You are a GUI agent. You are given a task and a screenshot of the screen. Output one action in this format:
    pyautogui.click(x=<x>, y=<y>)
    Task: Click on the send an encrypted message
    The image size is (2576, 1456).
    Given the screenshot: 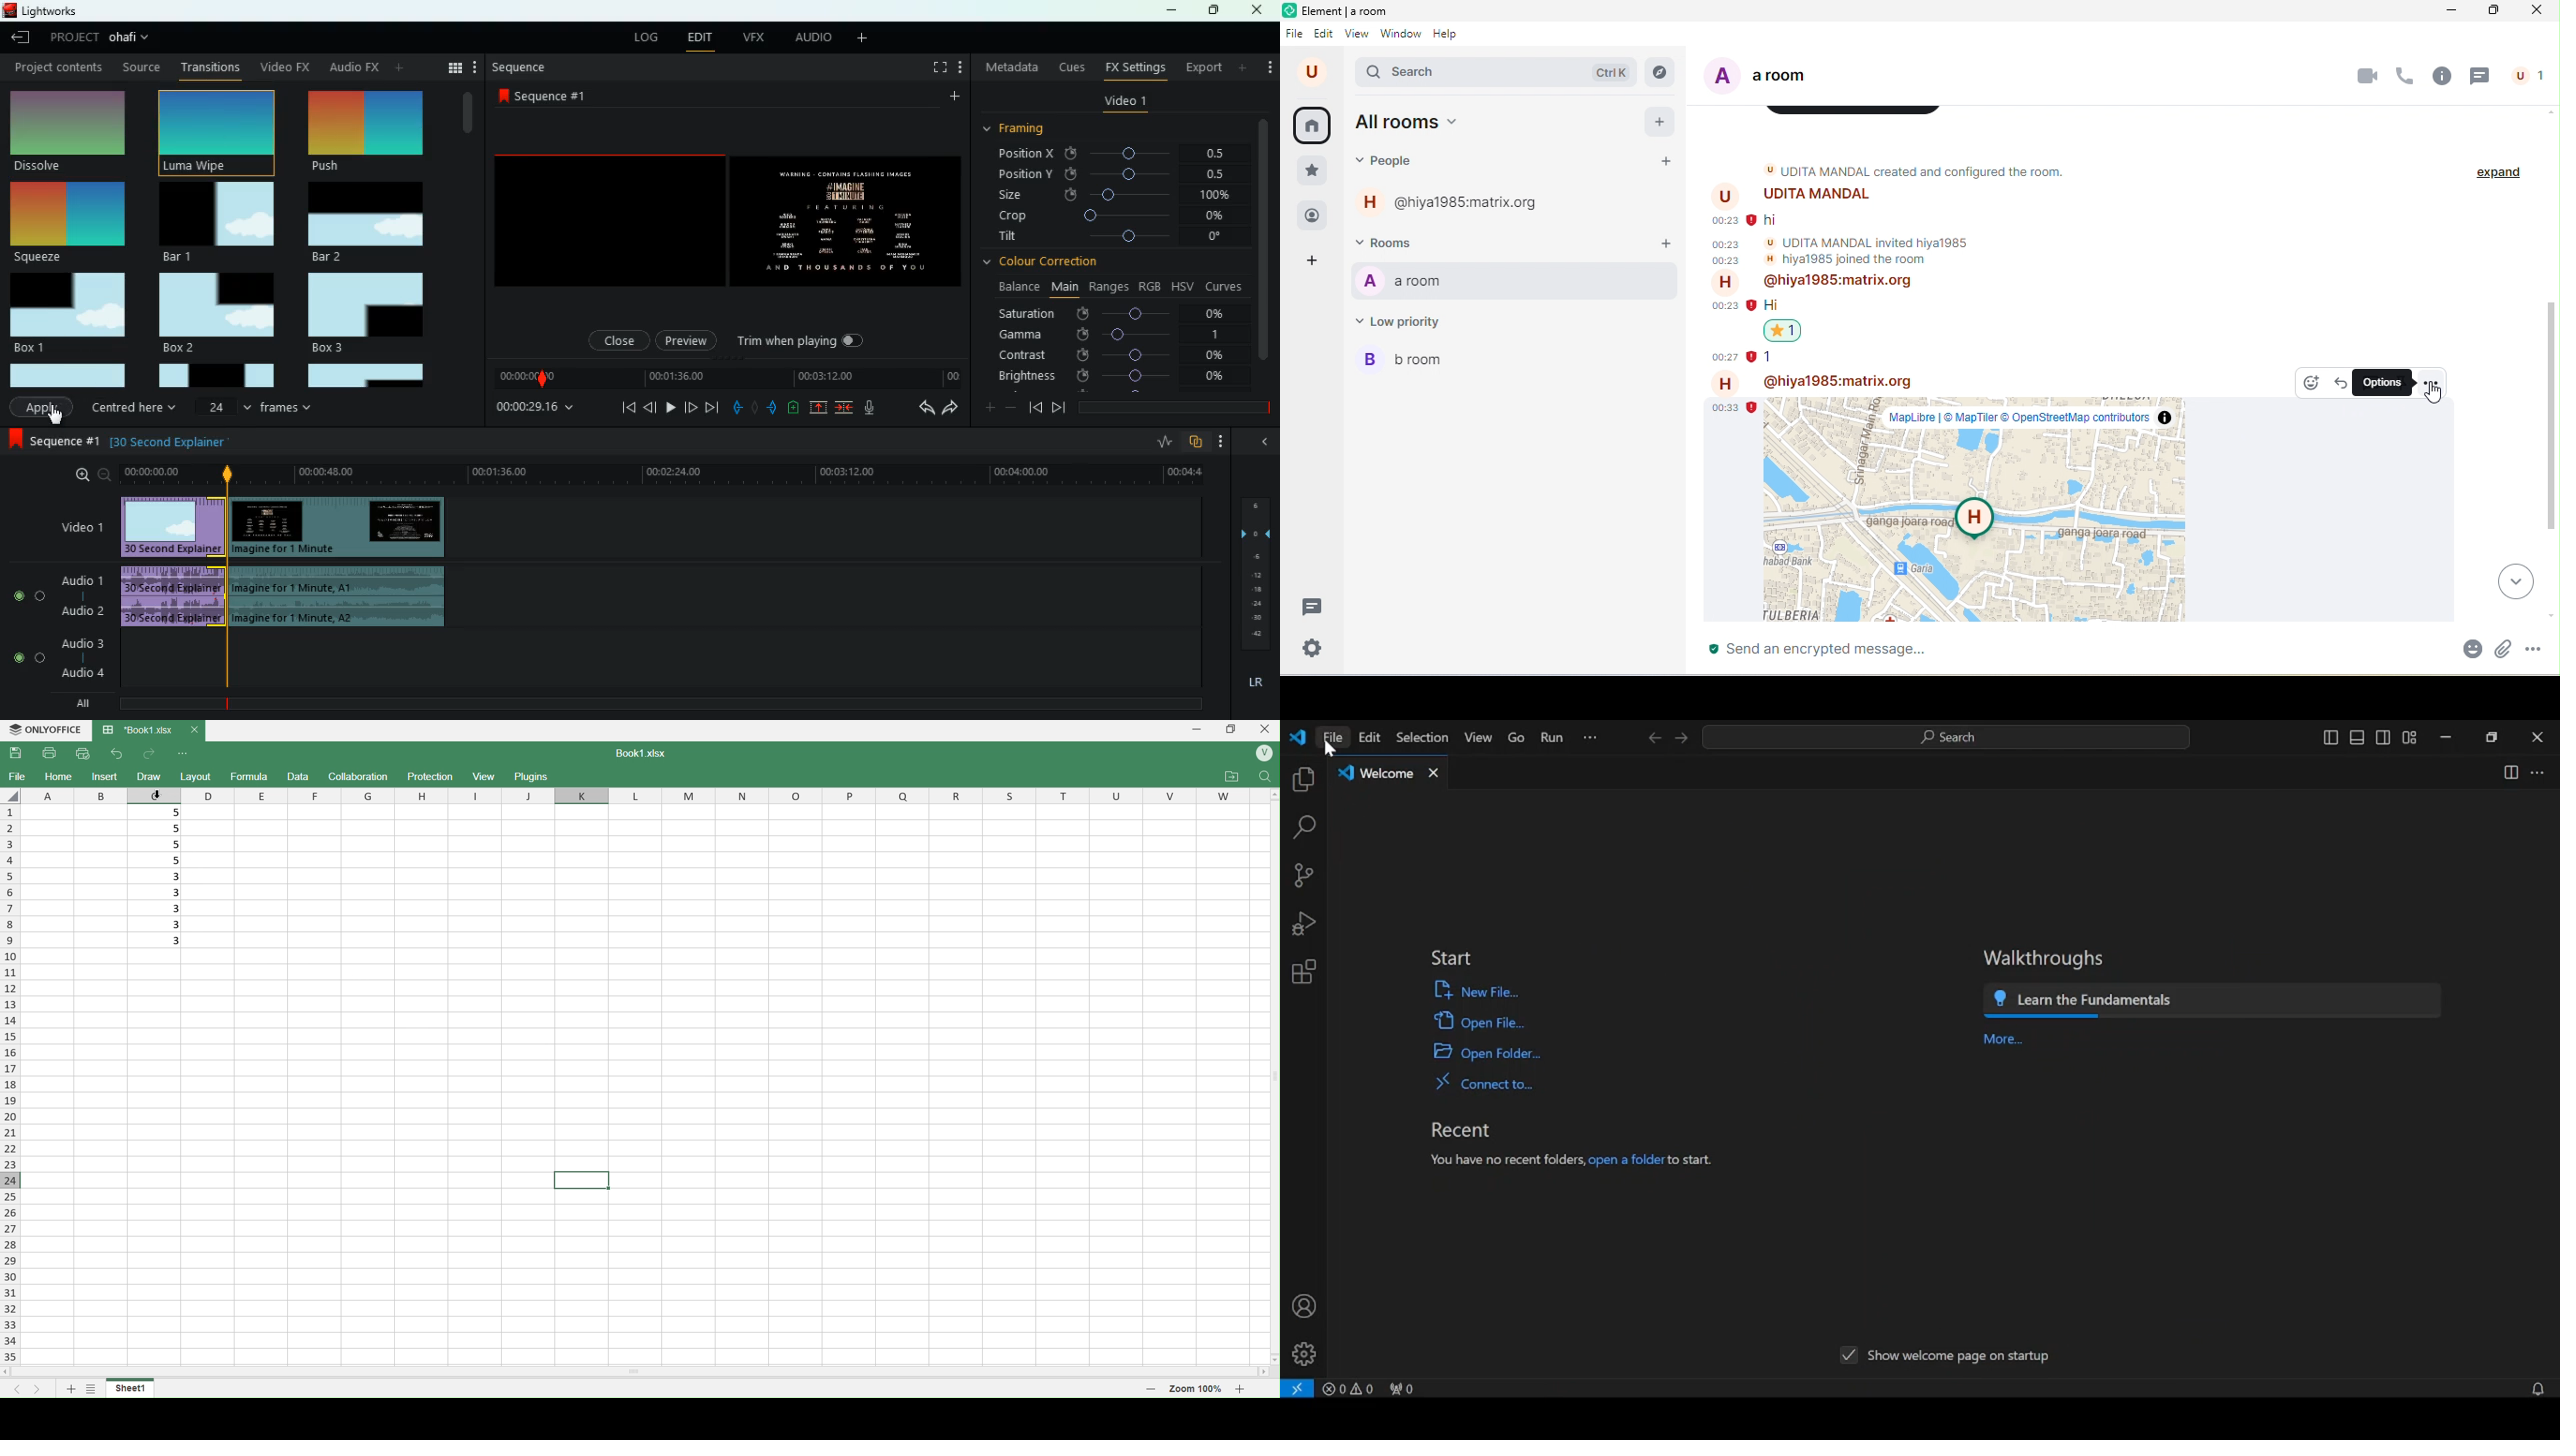 What is the action you would take?
    pyautogui.click(x=1831, y=653)
    